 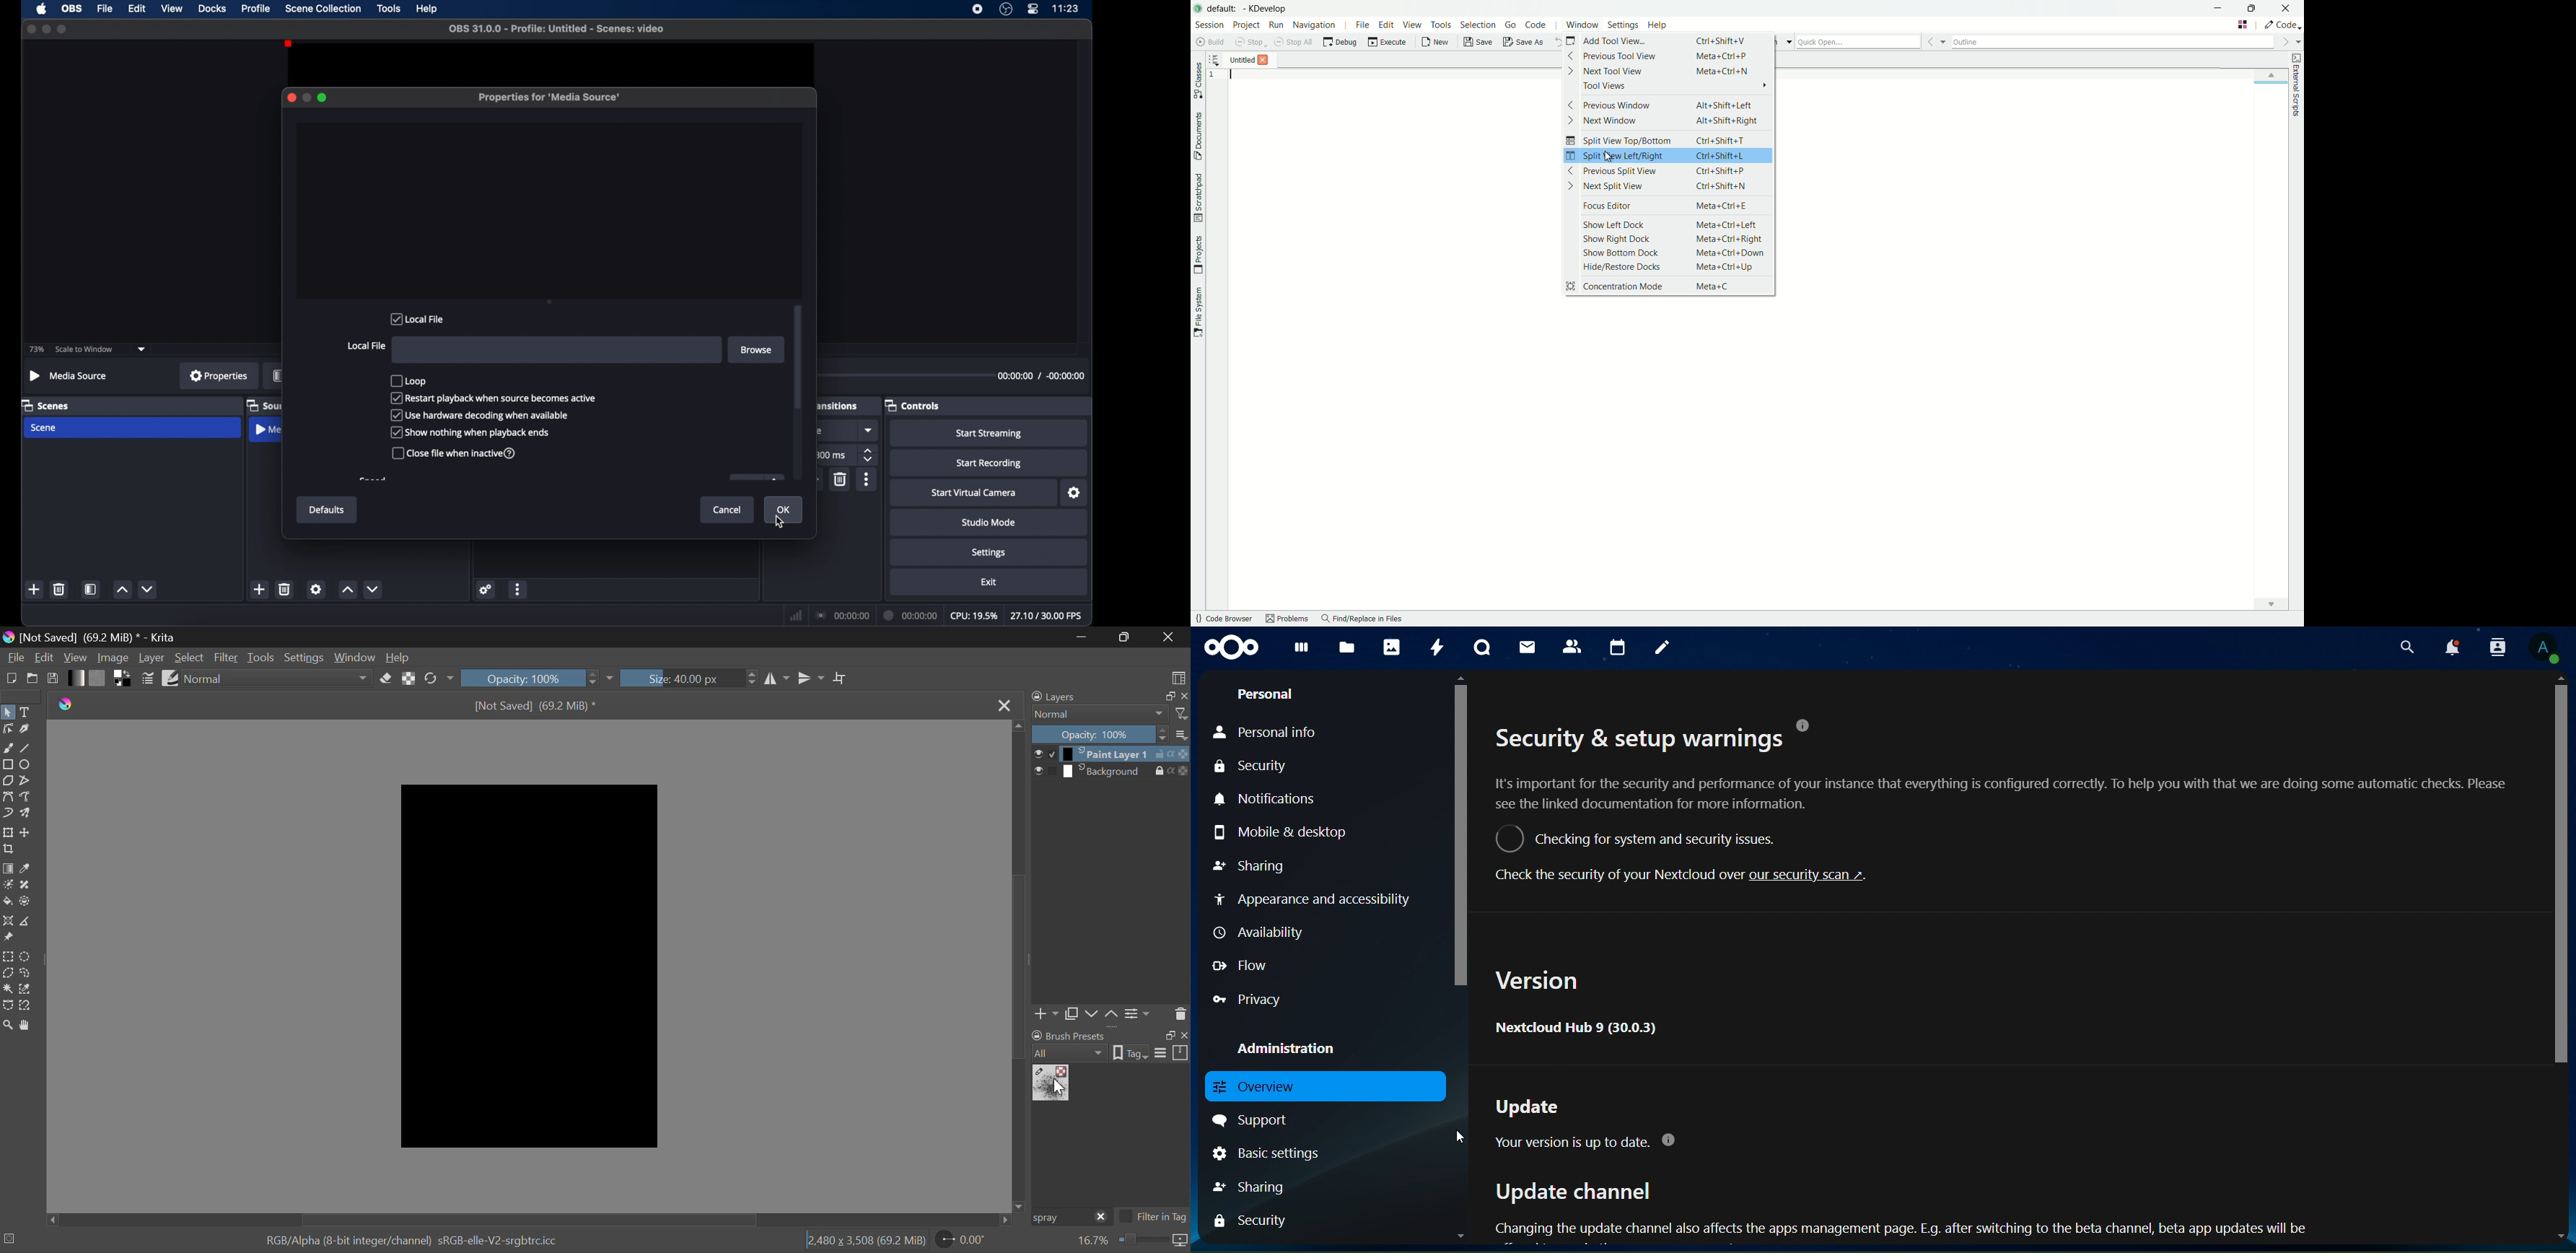 I want to click on dashboard, so click(x=1305, y=652).